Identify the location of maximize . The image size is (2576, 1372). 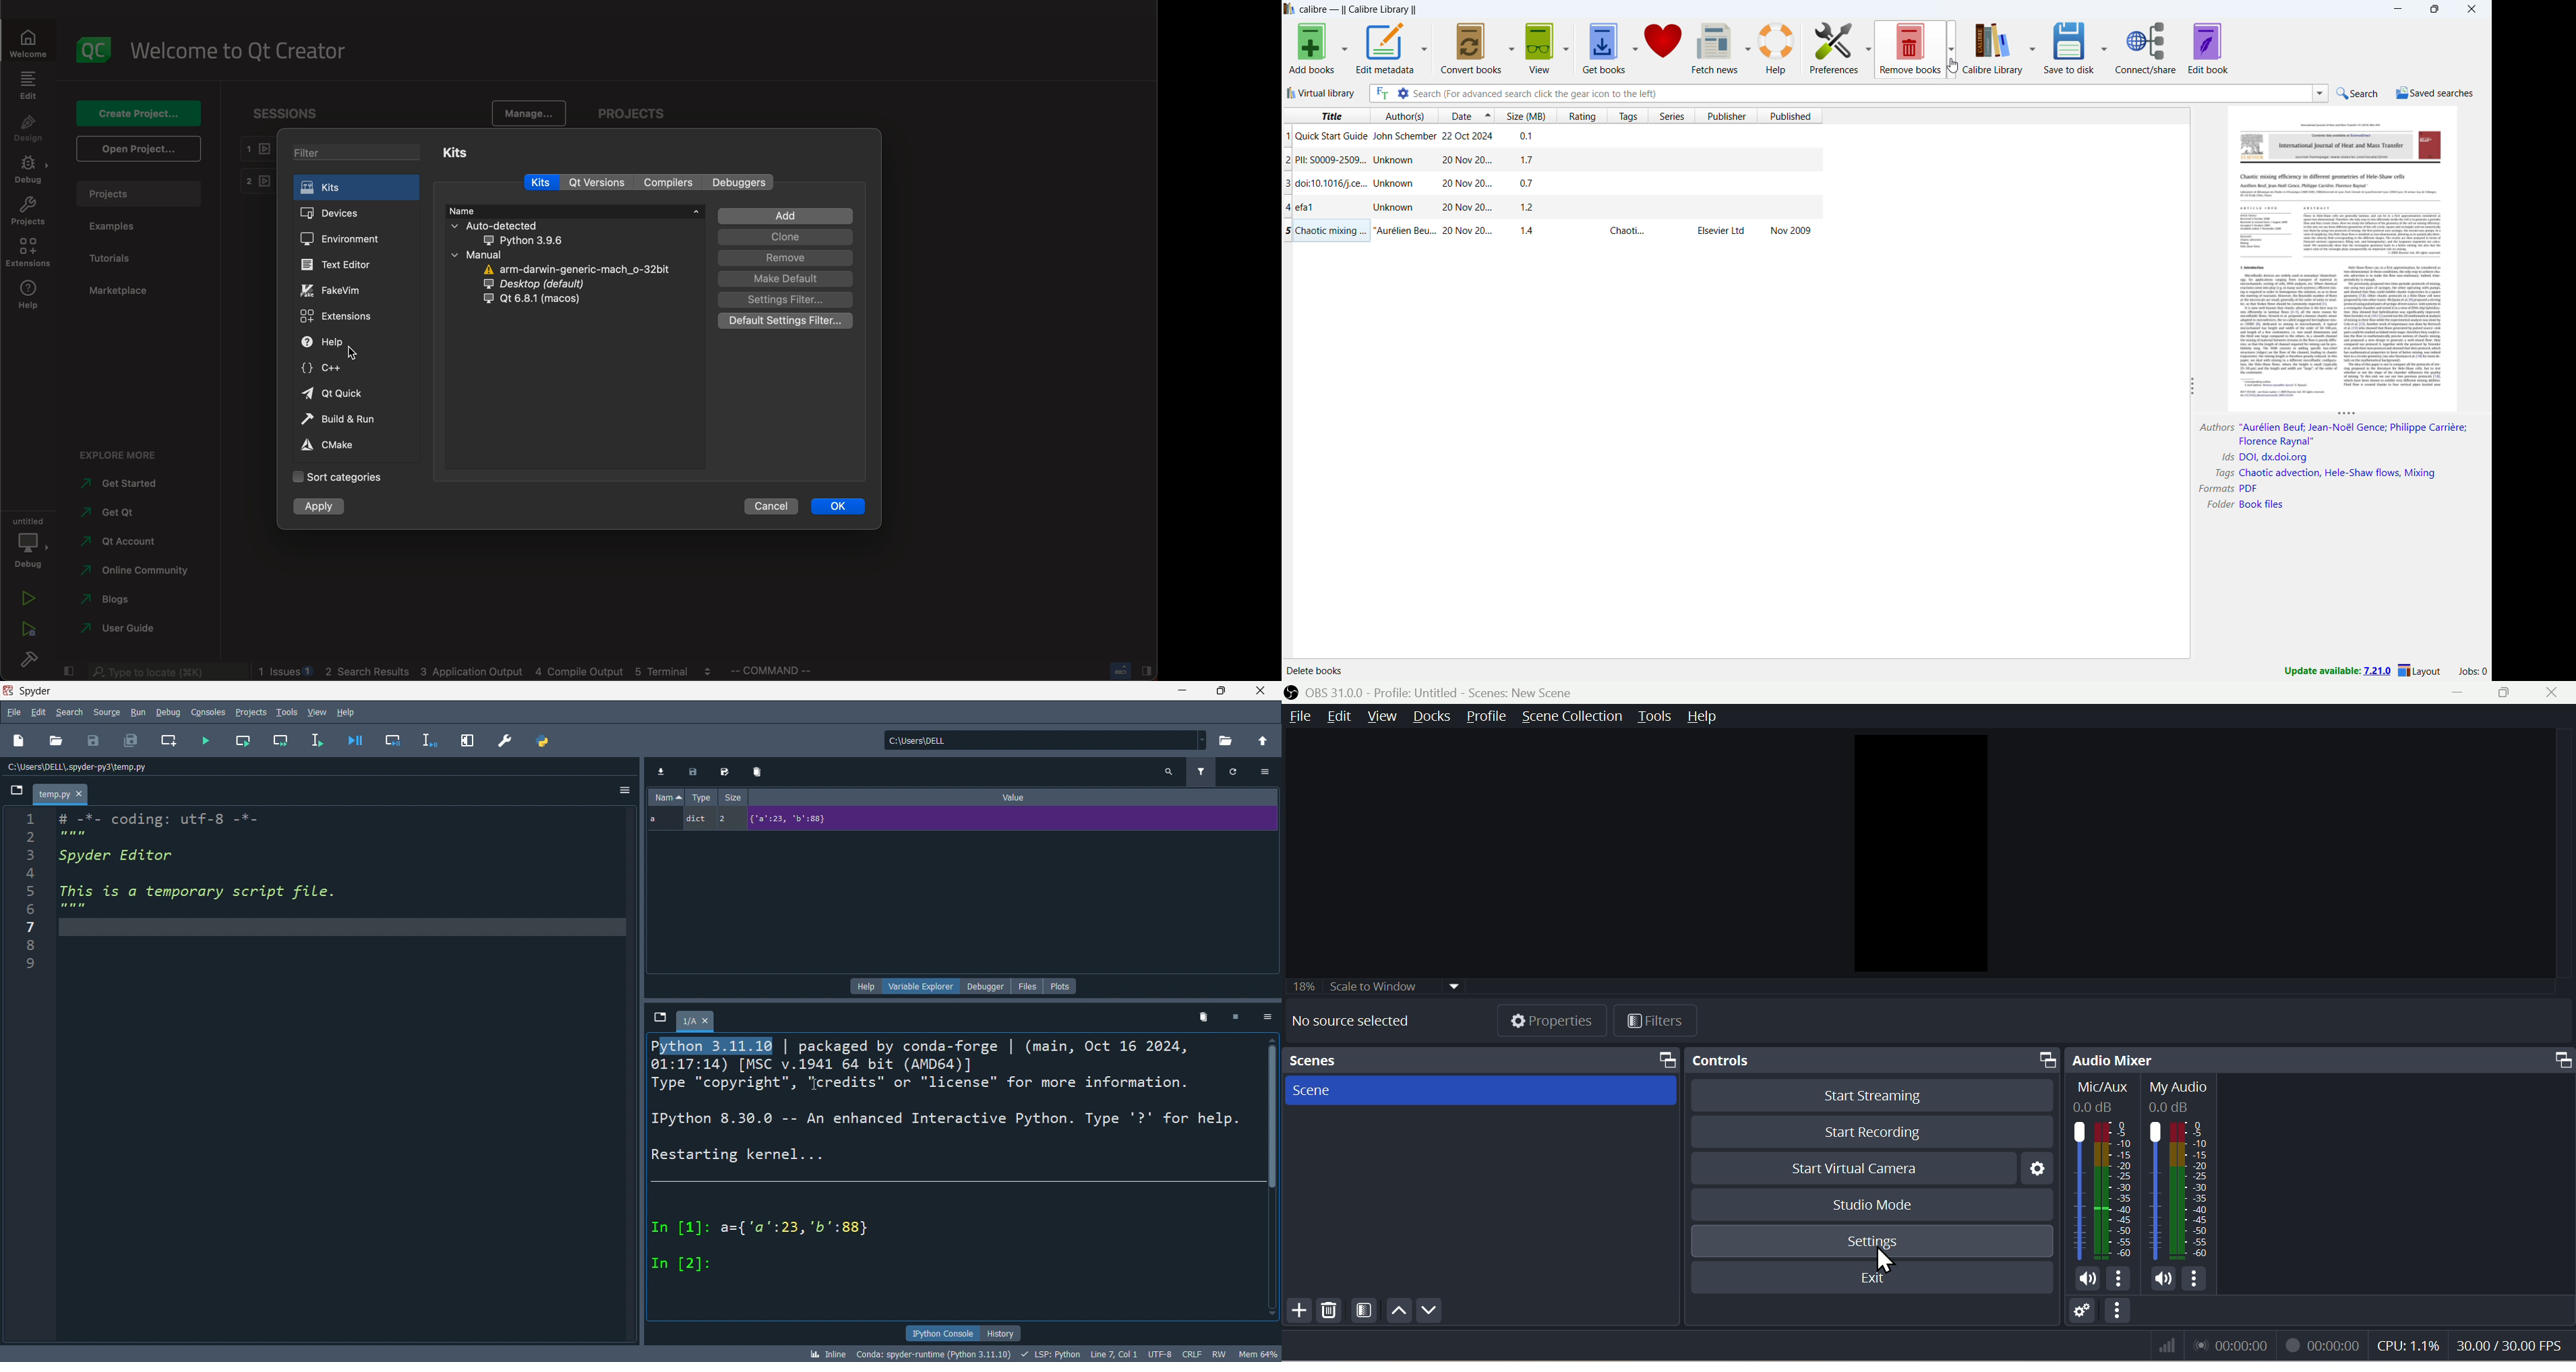
(2435, 9).